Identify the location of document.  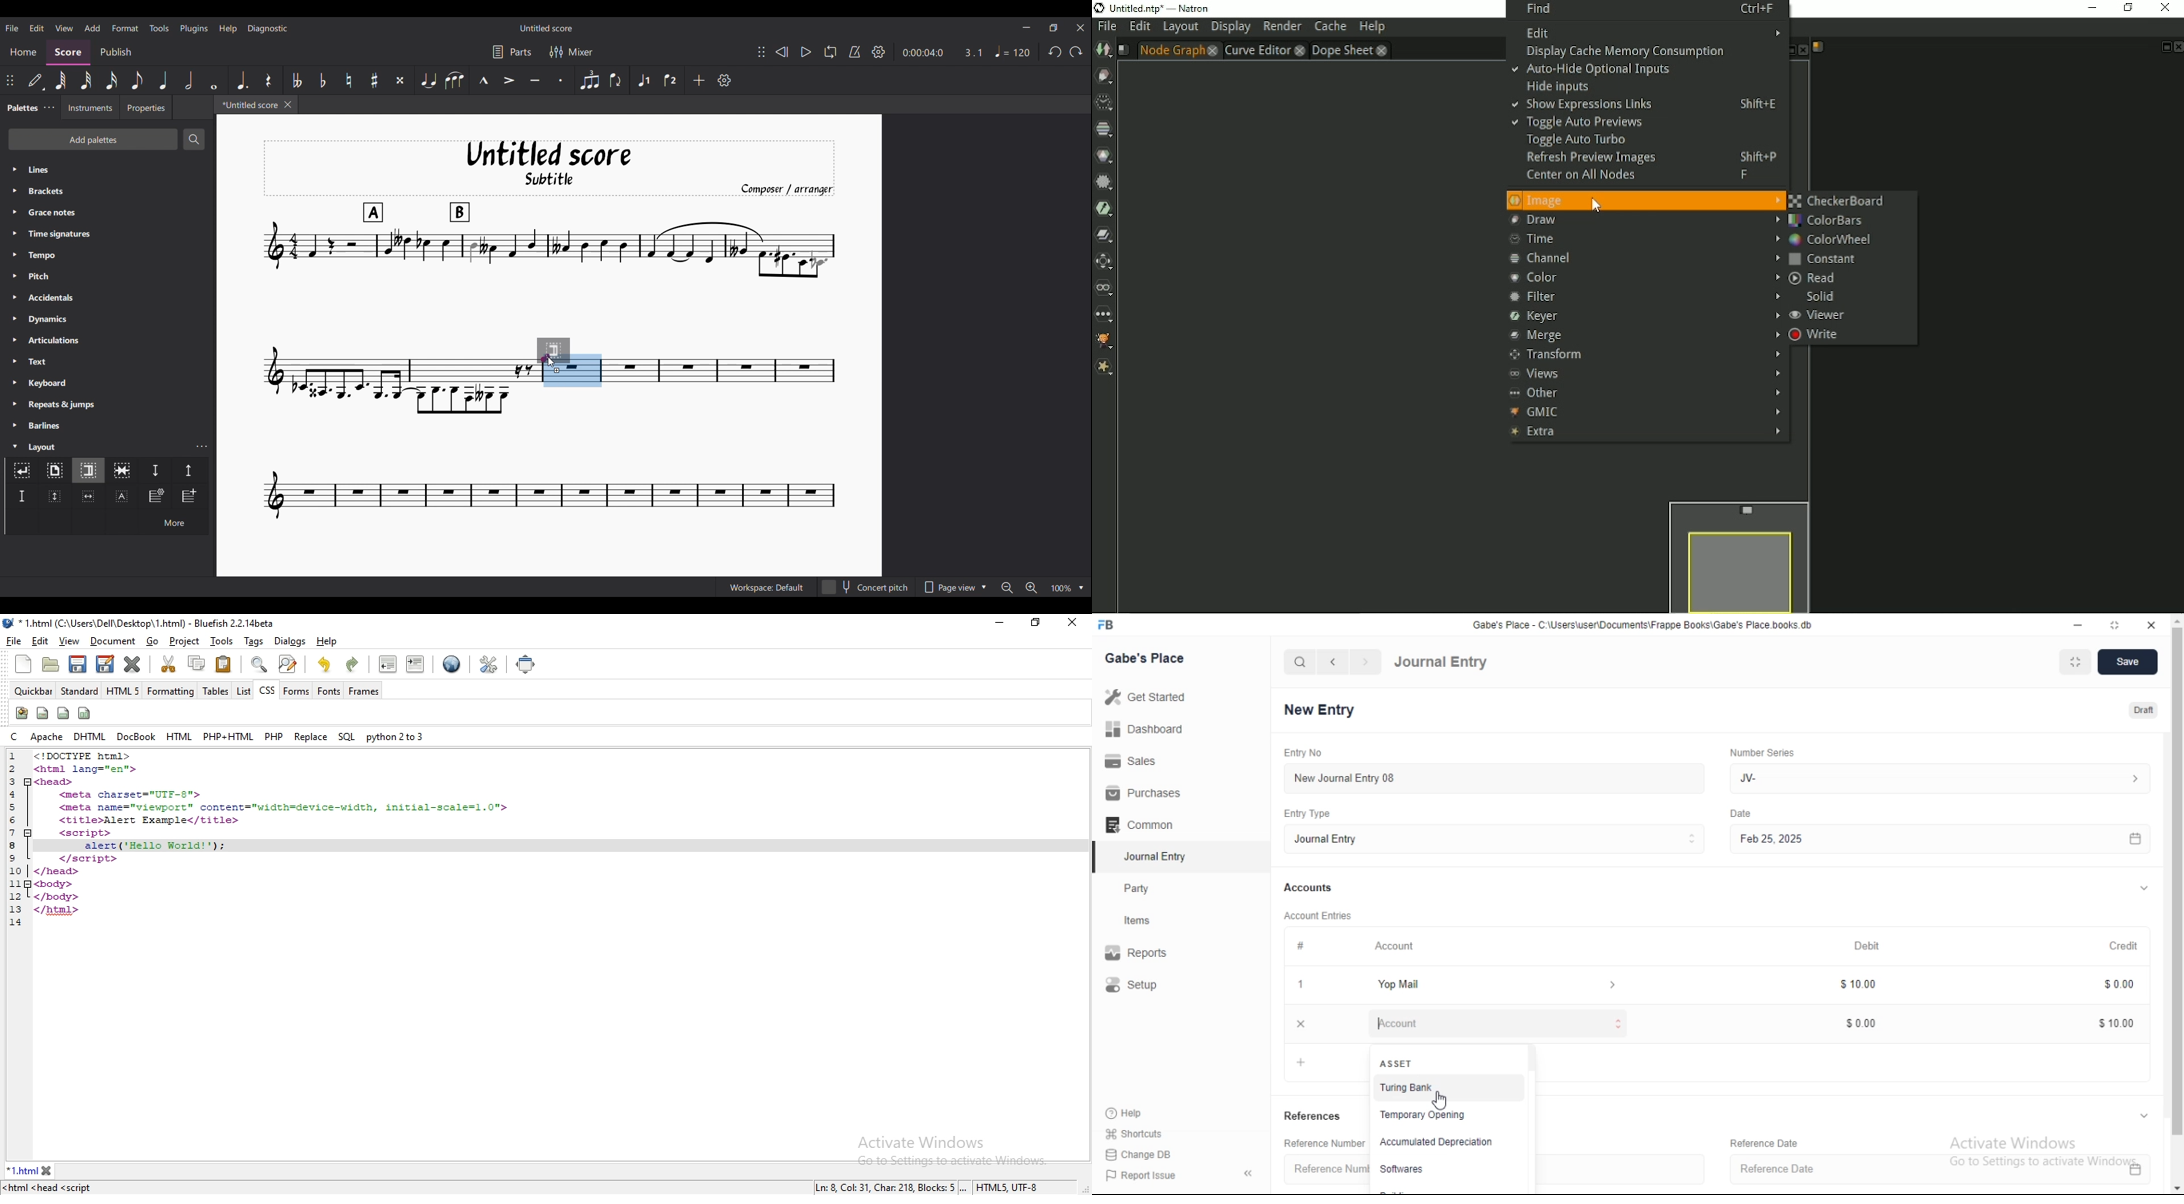
(112, 640).